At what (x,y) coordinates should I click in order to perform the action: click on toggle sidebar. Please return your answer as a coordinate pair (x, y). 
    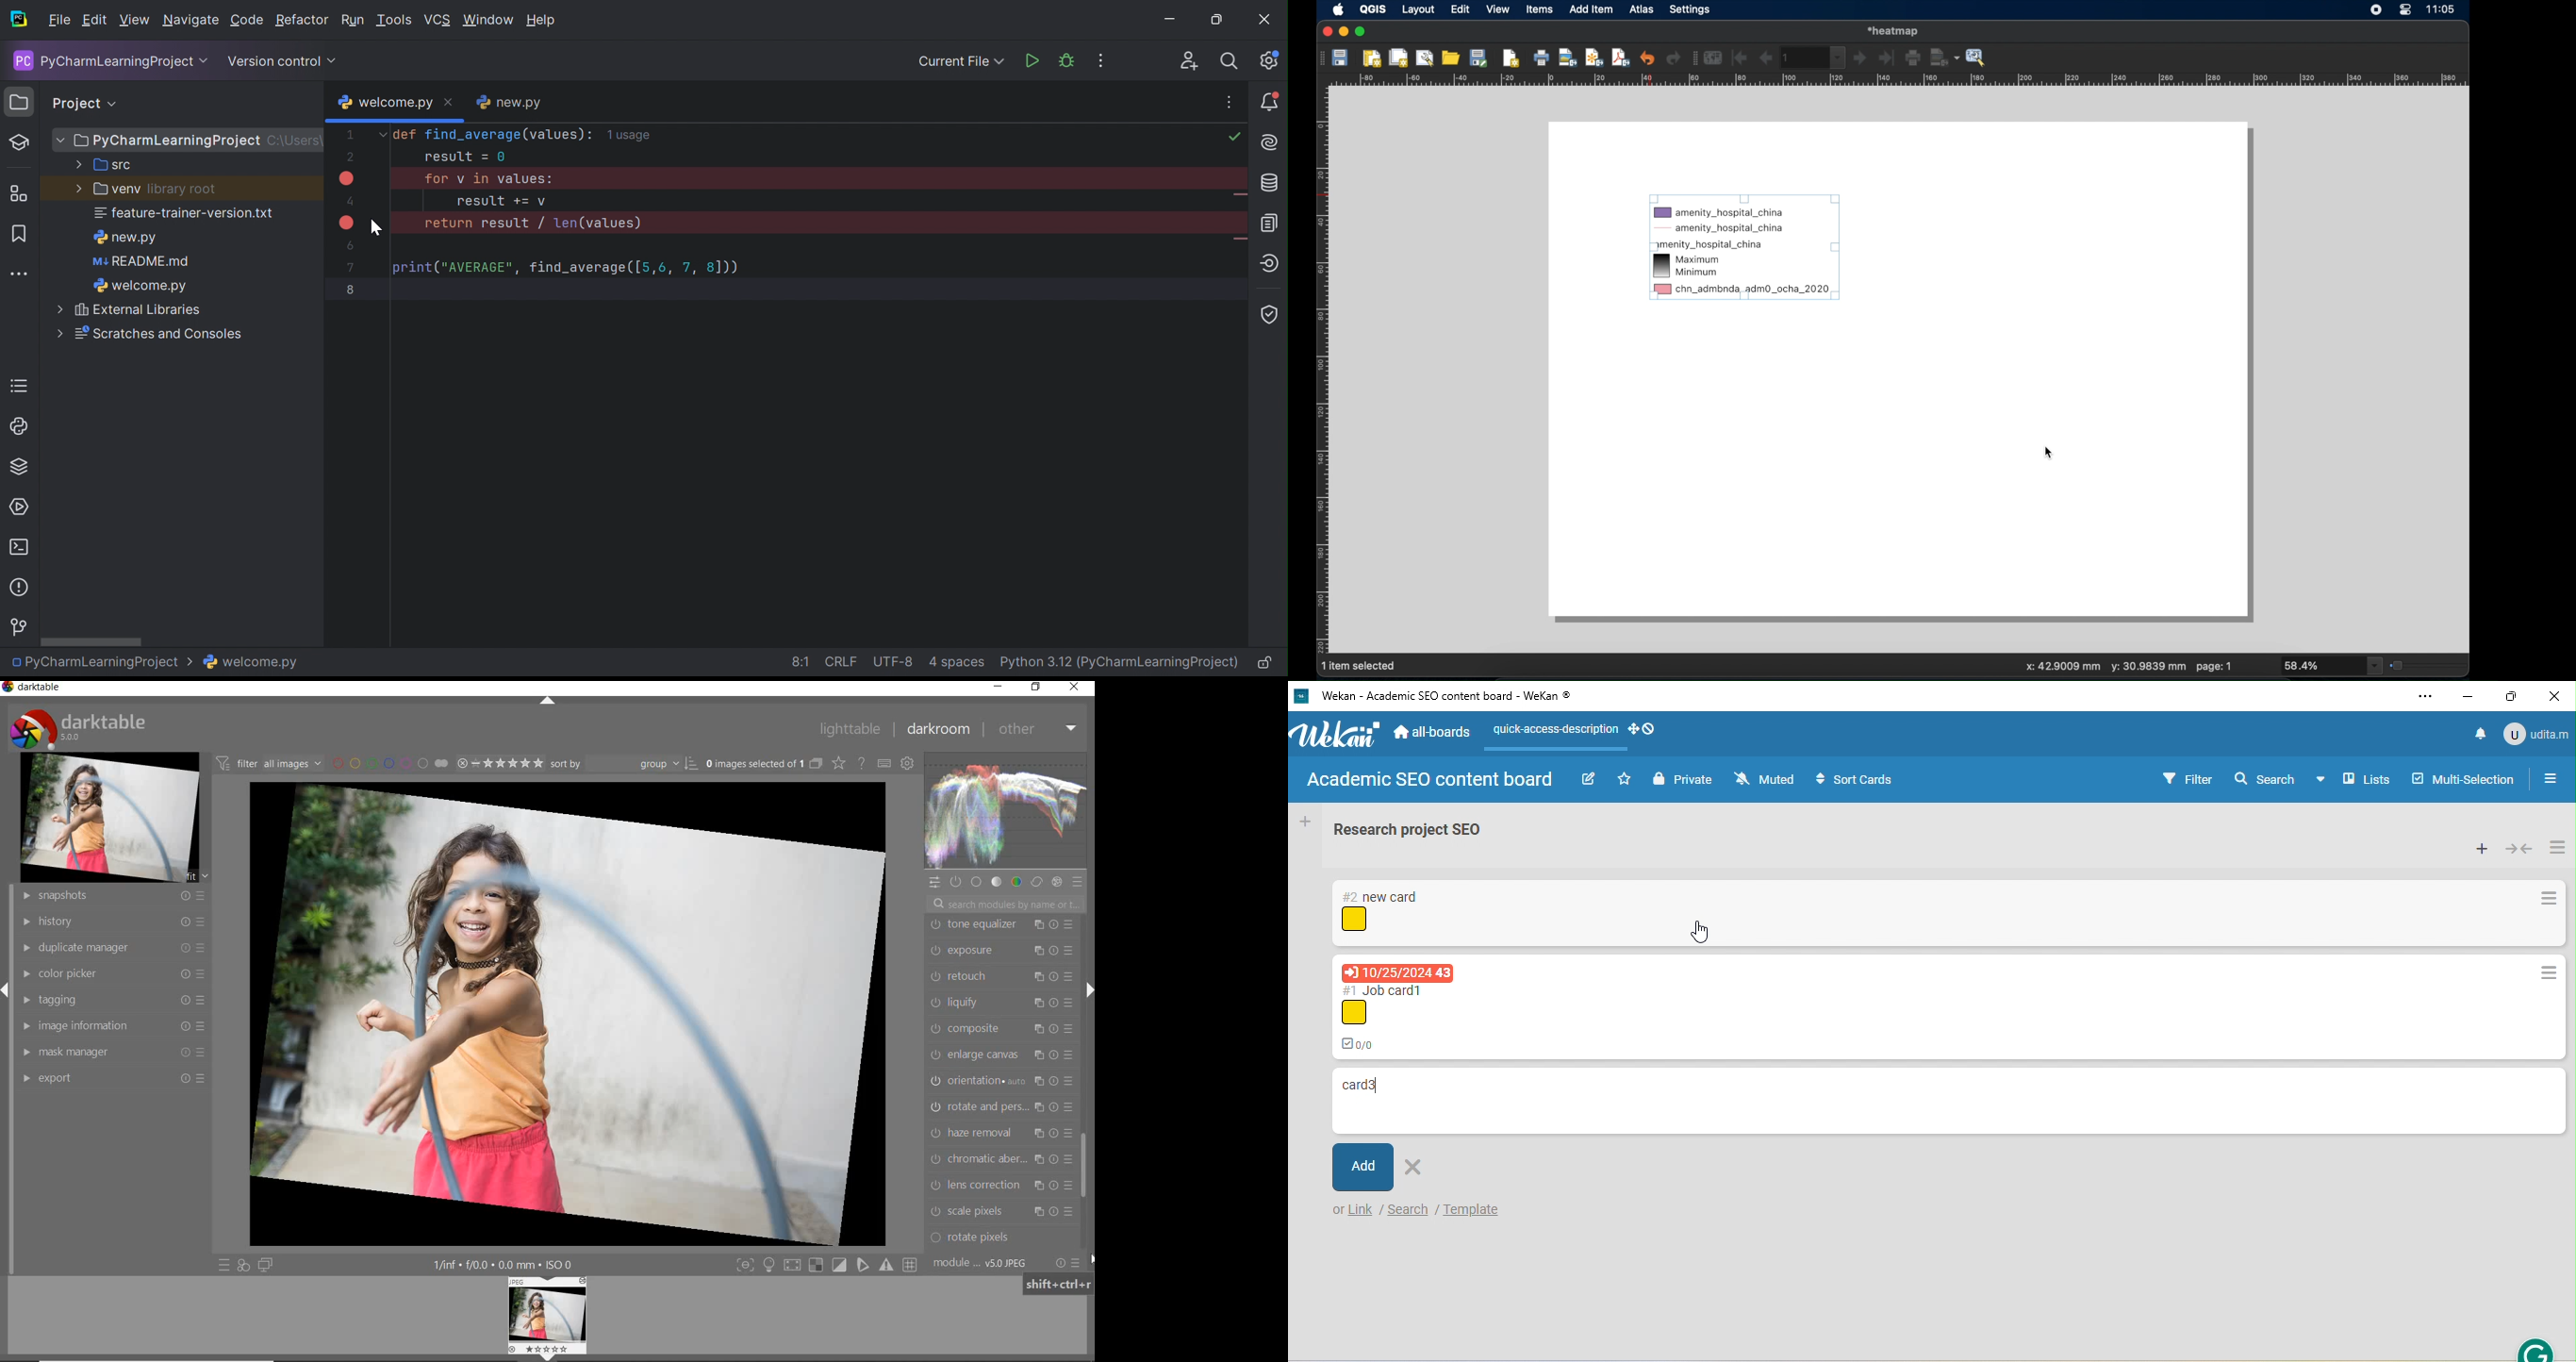
    Looking at the image, I should click on (2556, 778).